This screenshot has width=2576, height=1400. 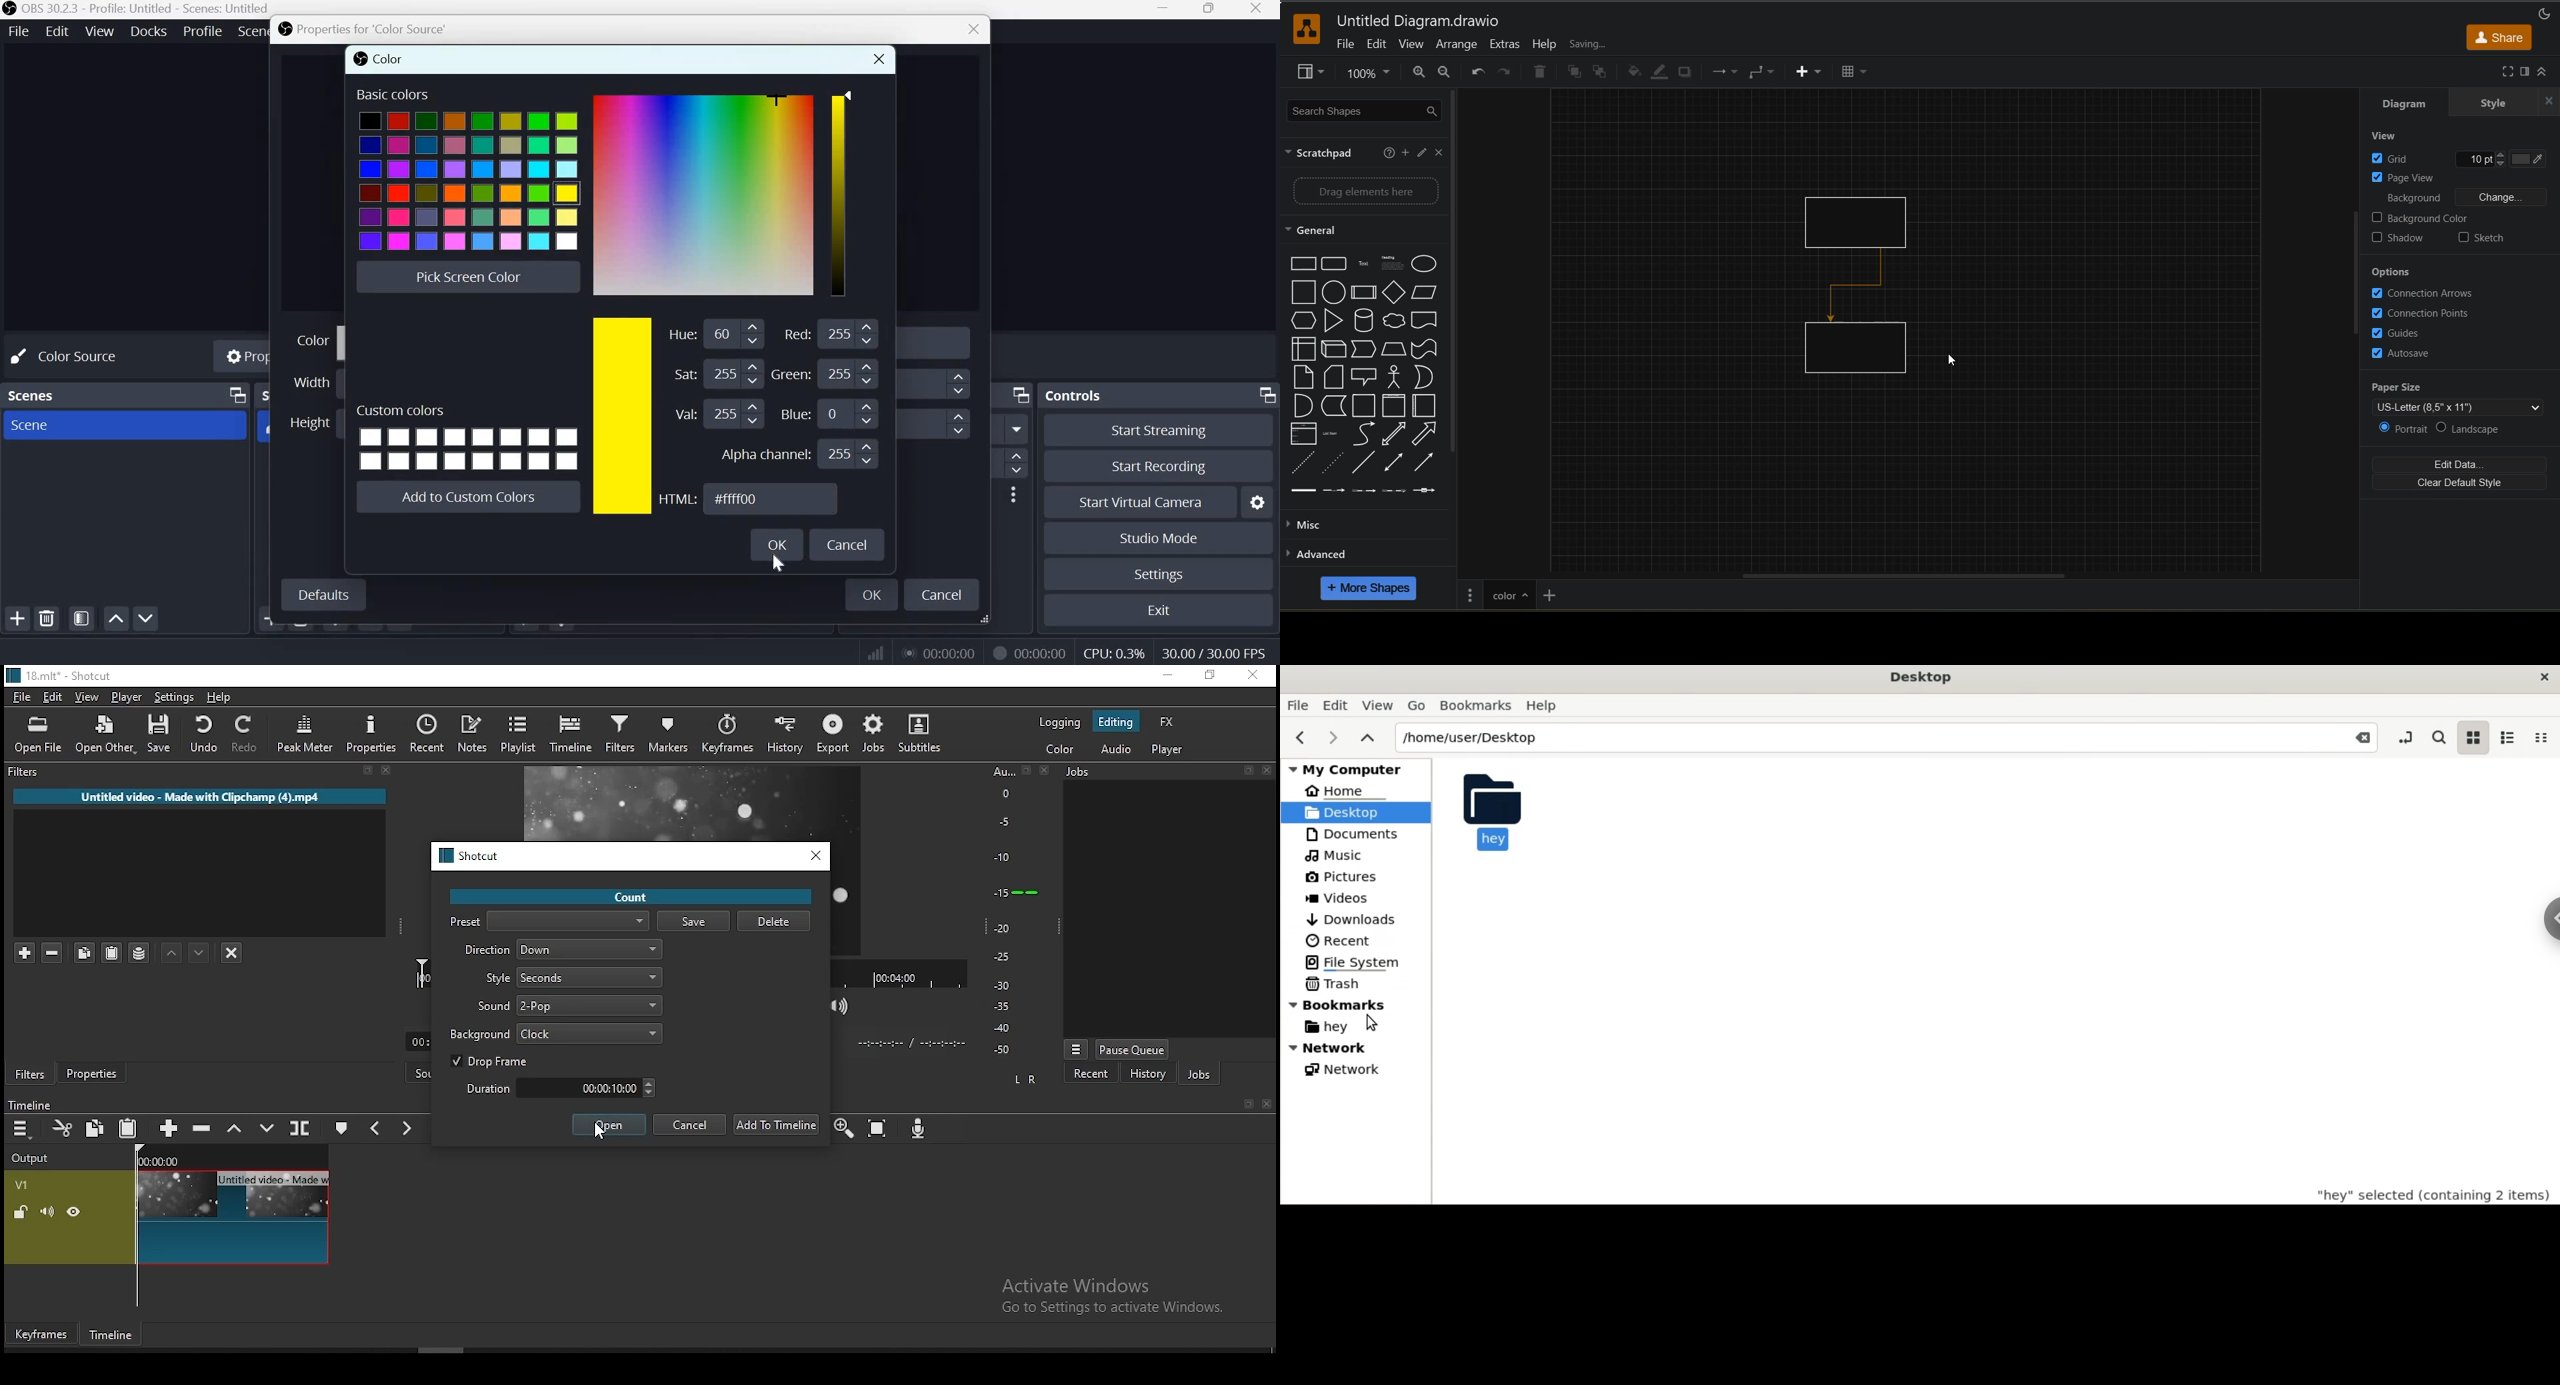 I want to click on Edit, so click(x=59, y=30).